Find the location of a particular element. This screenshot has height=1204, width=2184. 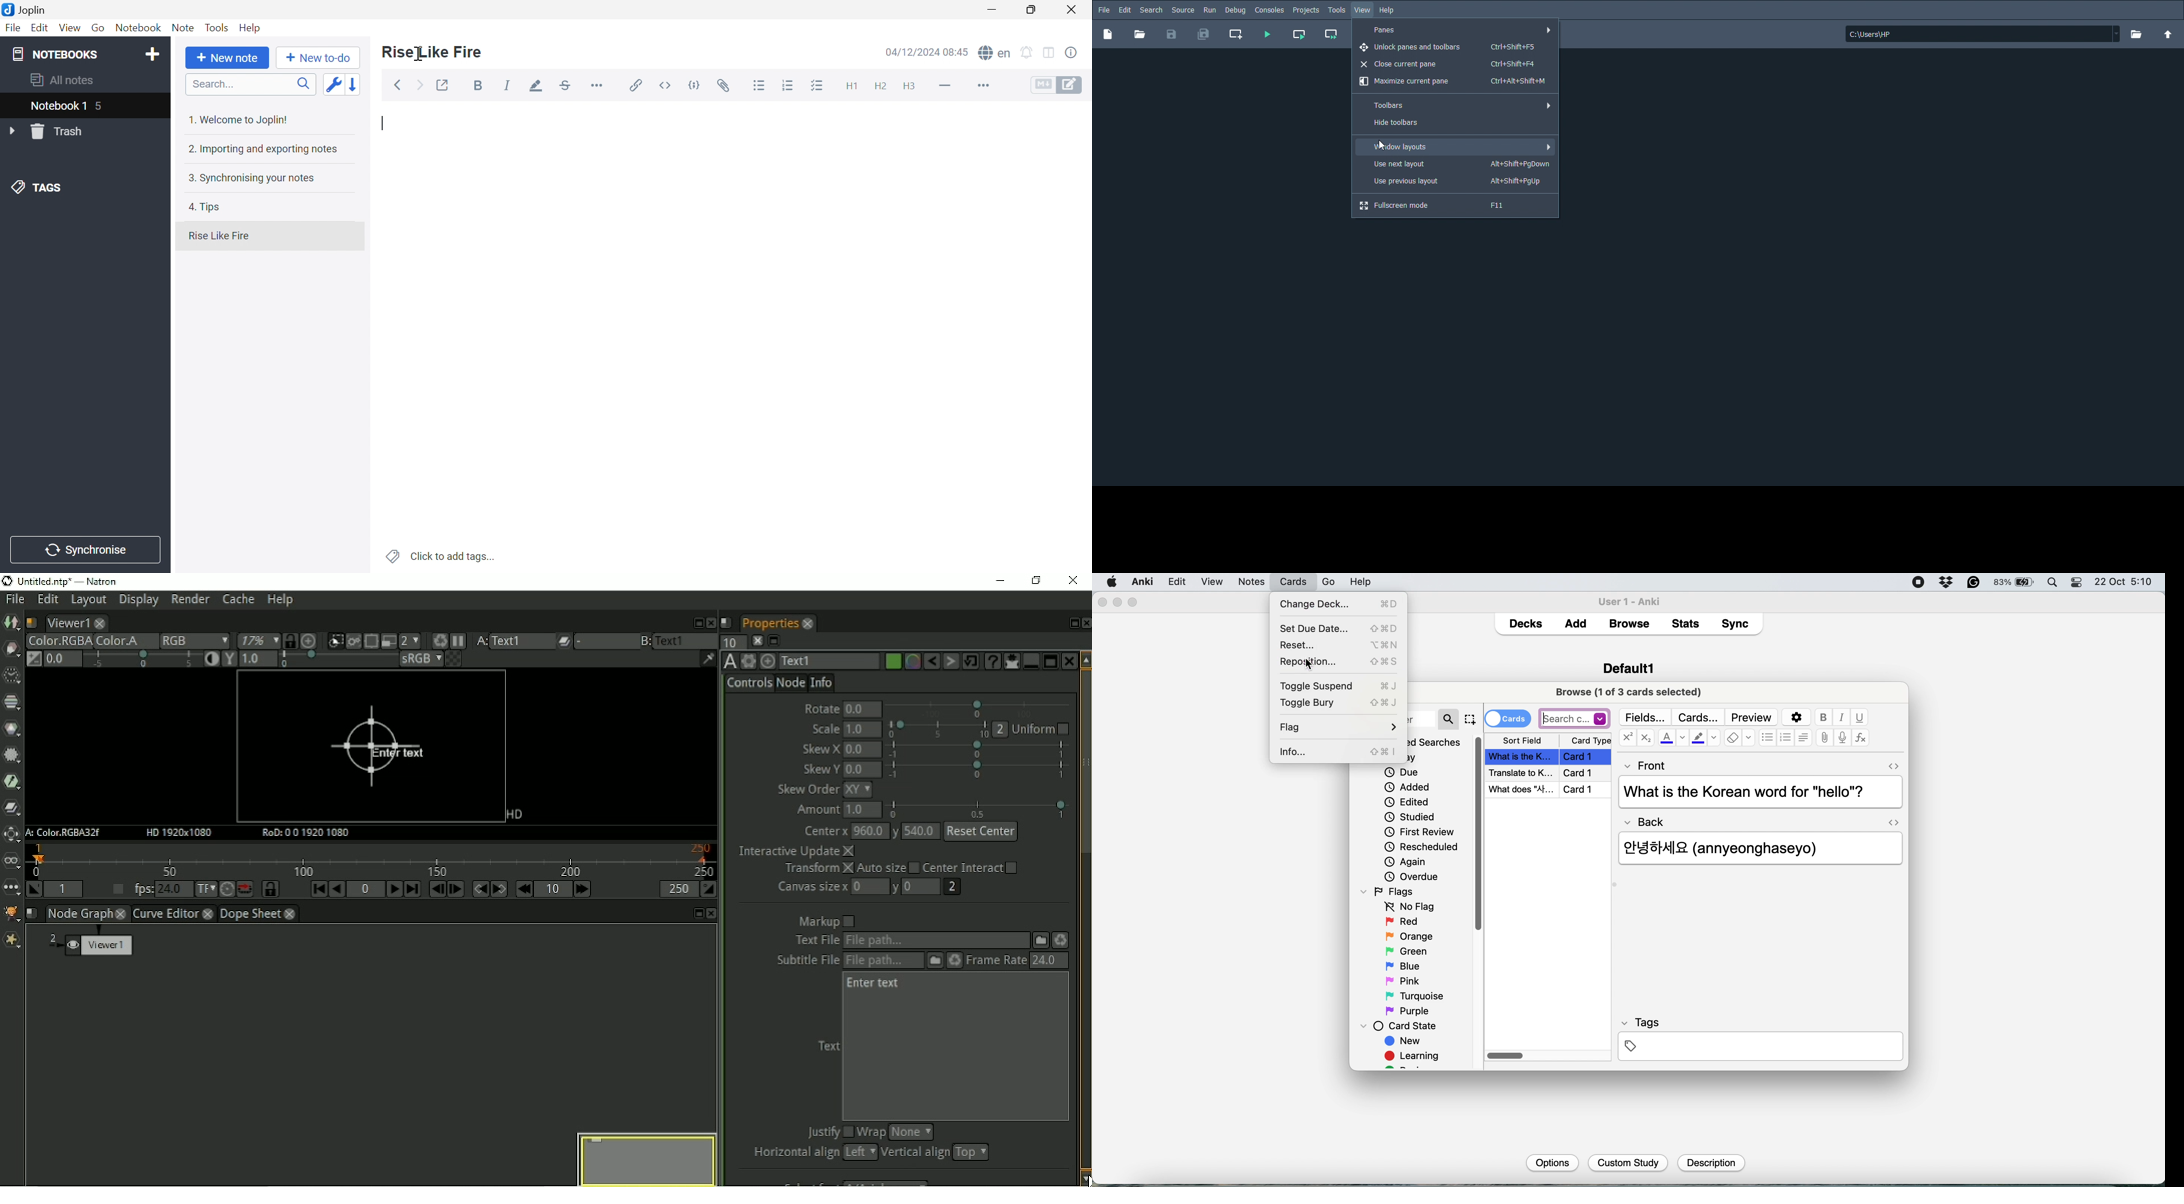

orange is located at coordinates (1409, 936).